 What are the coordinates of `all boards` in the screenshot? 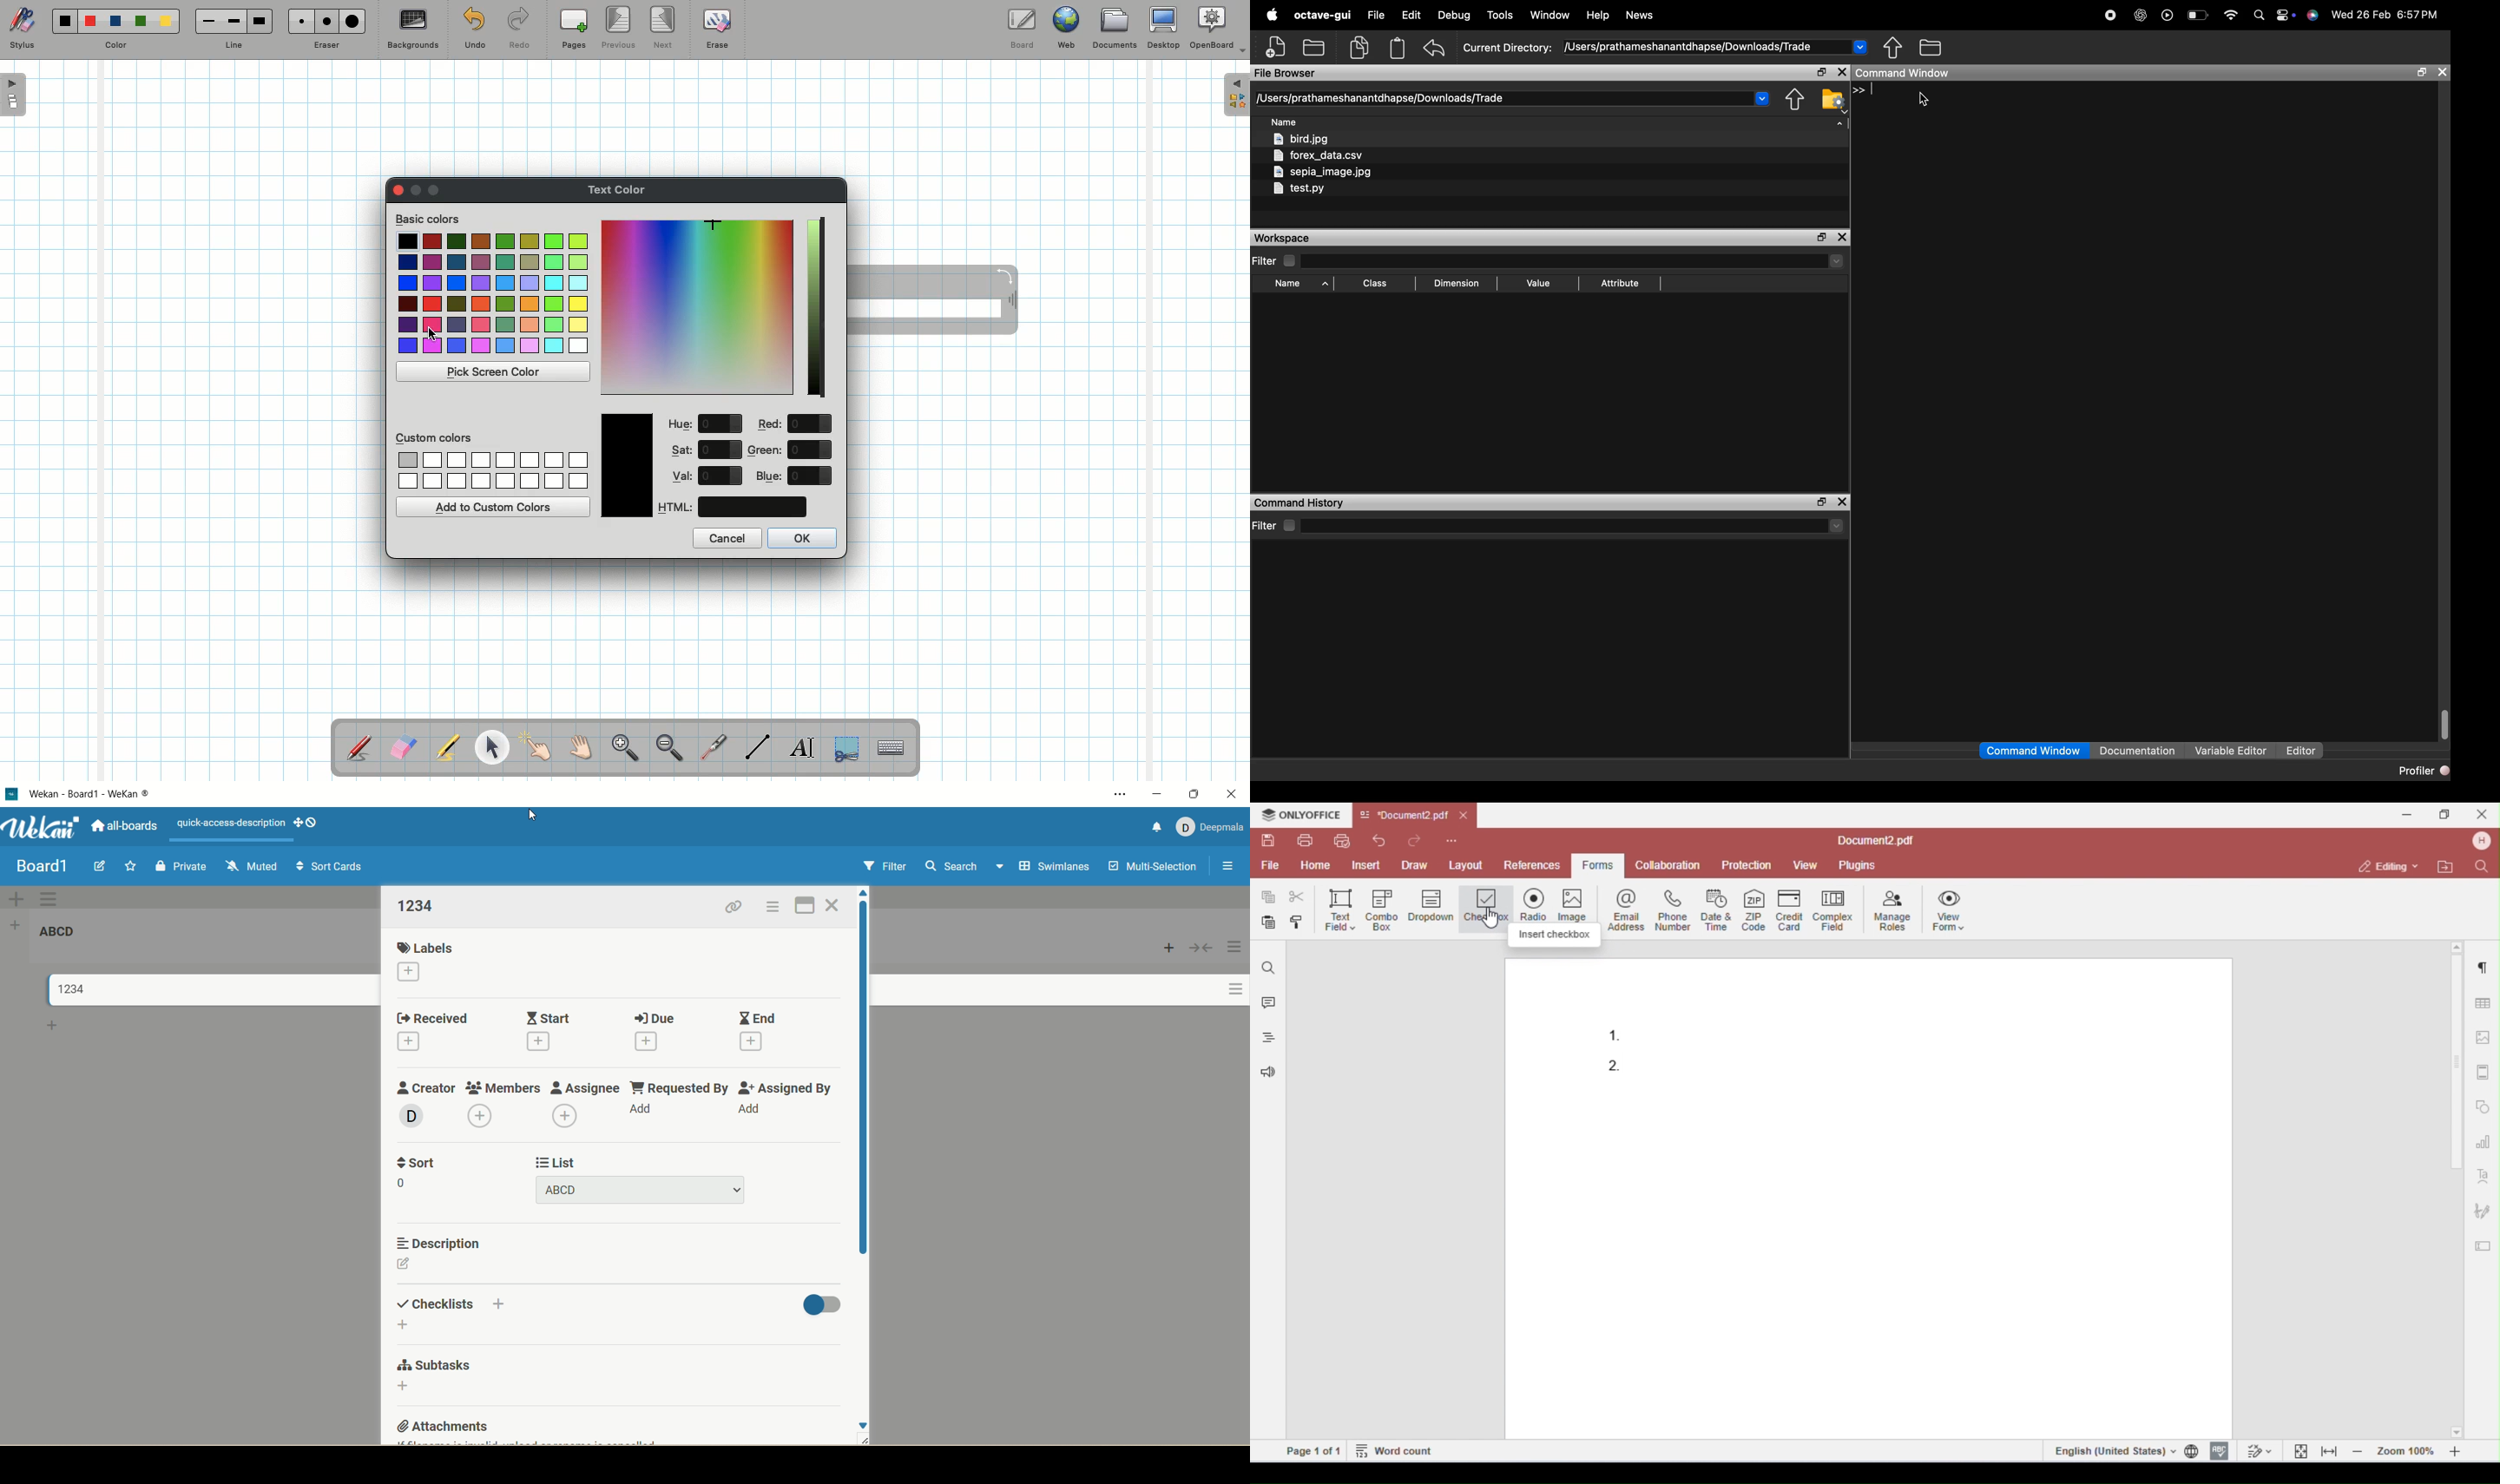 It's located at (122, 826).